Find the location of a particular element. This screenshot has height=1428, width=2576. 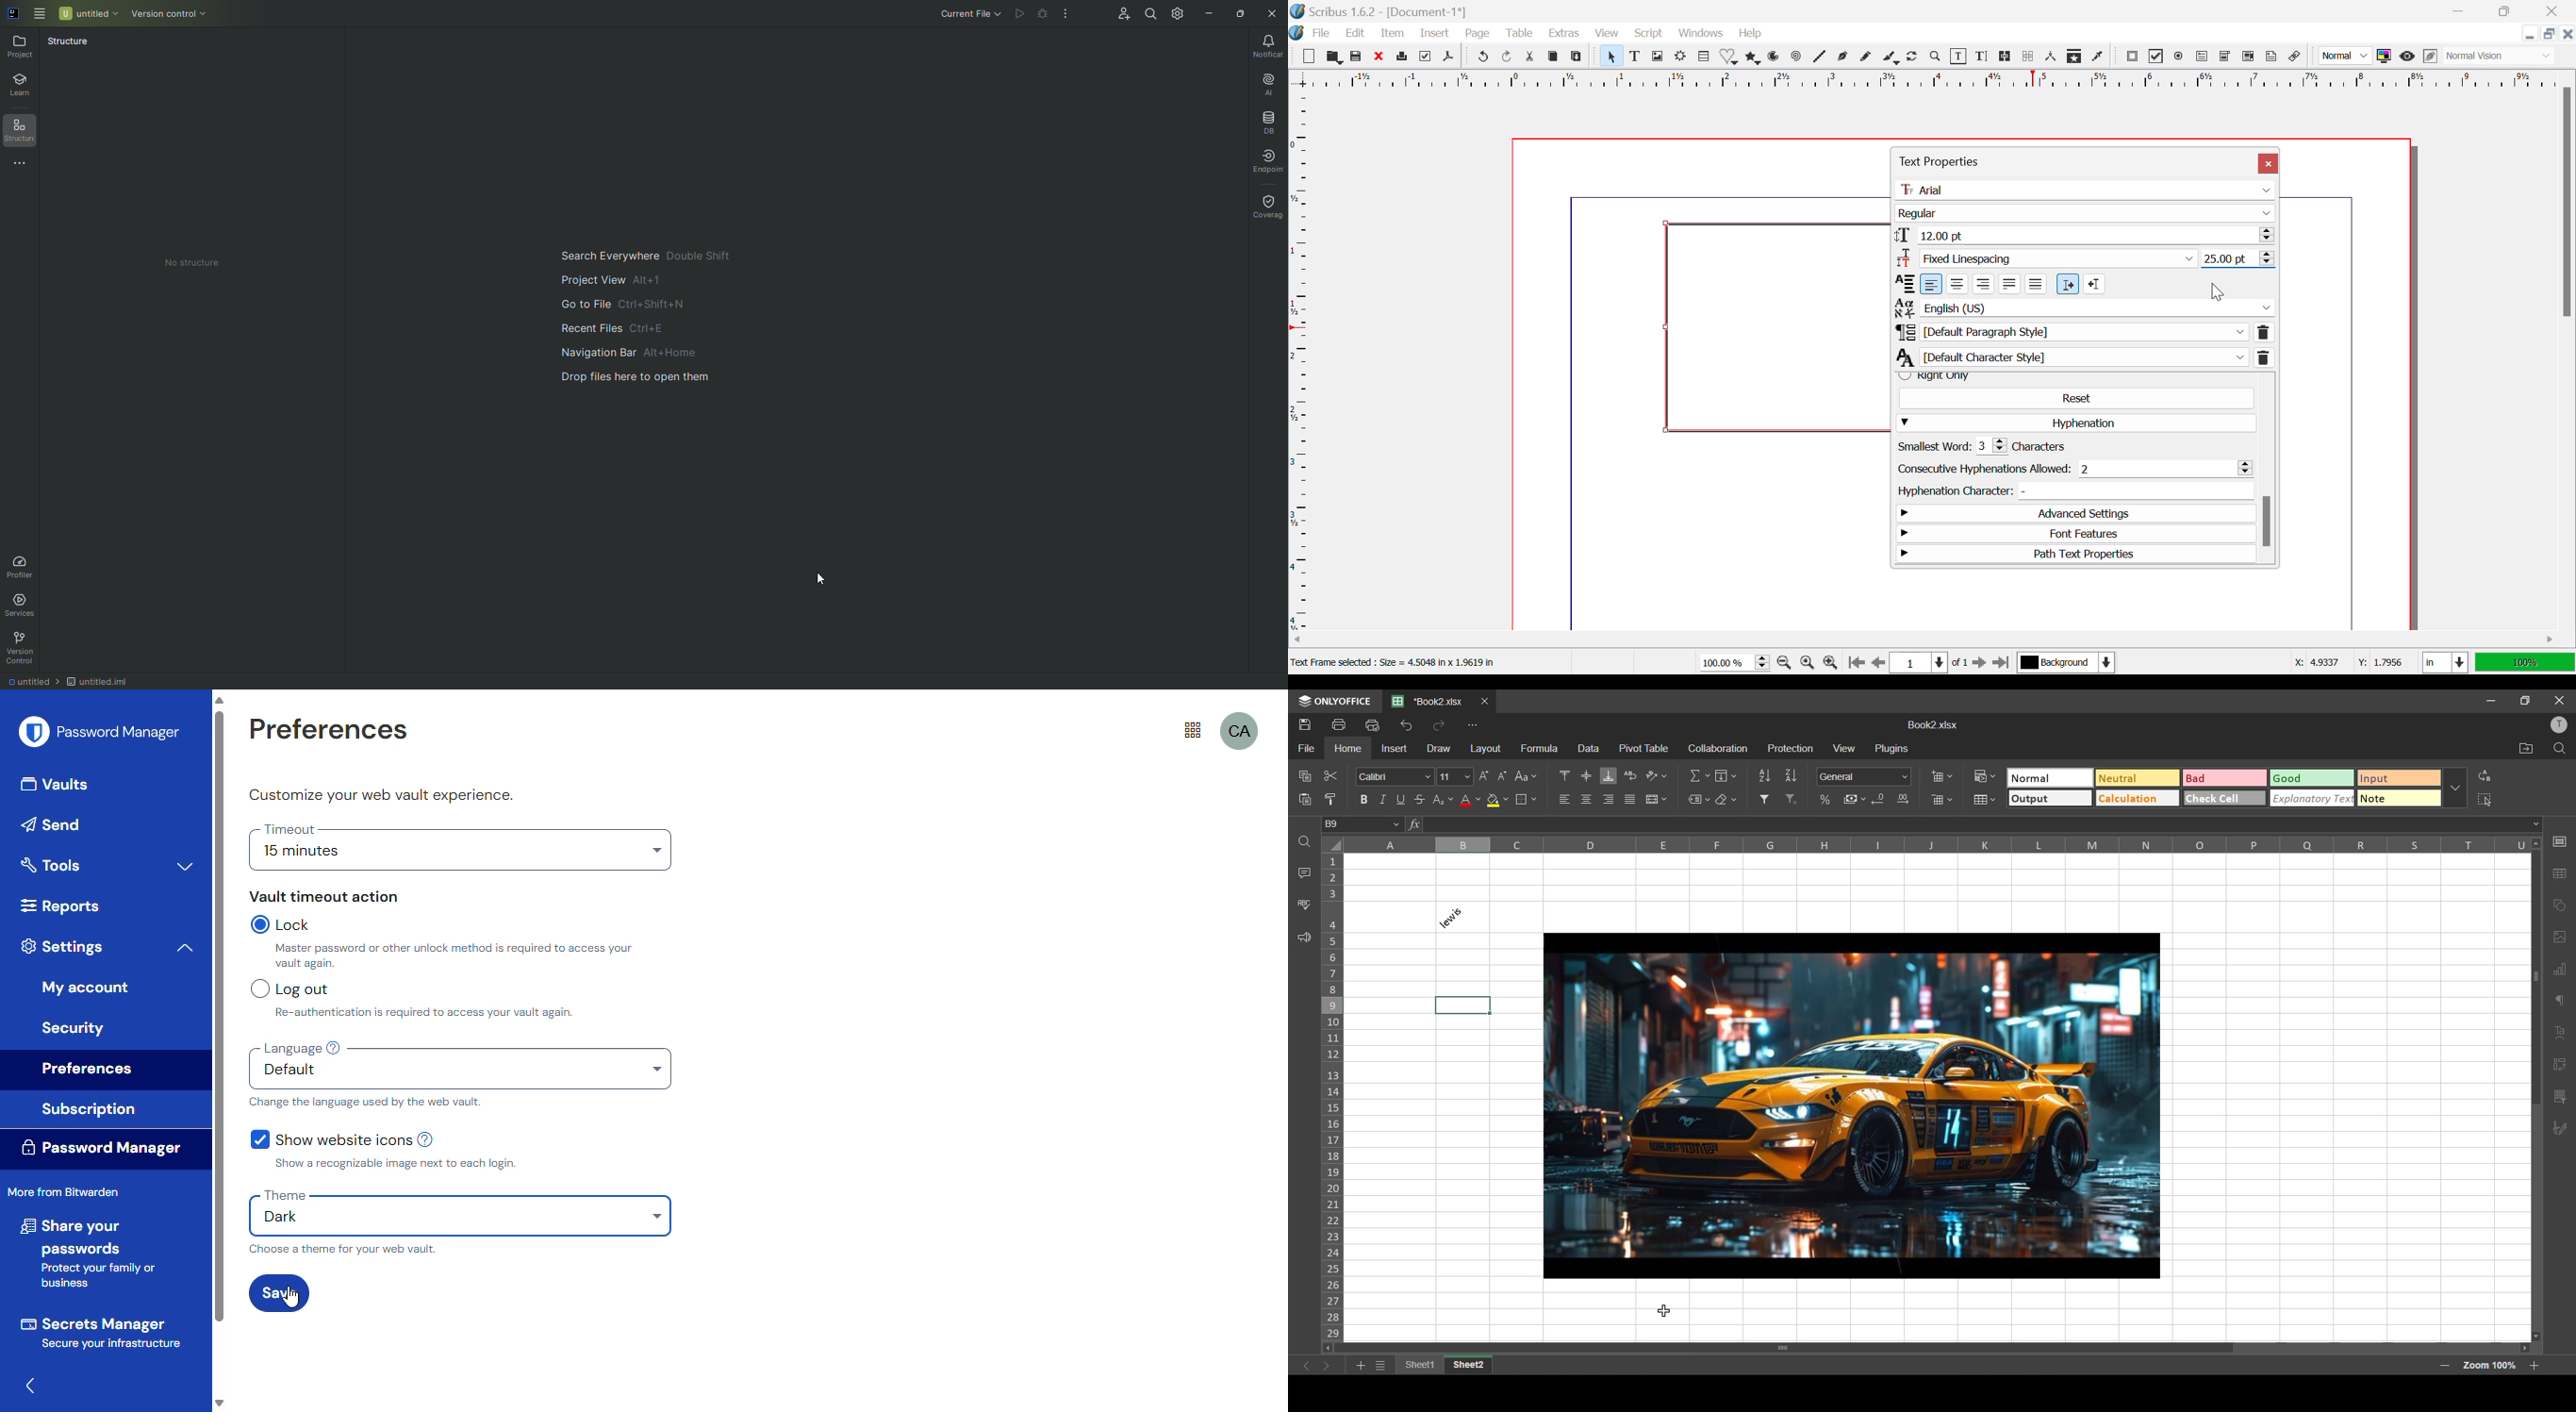

orientation is located at coordinates (1656, 776).